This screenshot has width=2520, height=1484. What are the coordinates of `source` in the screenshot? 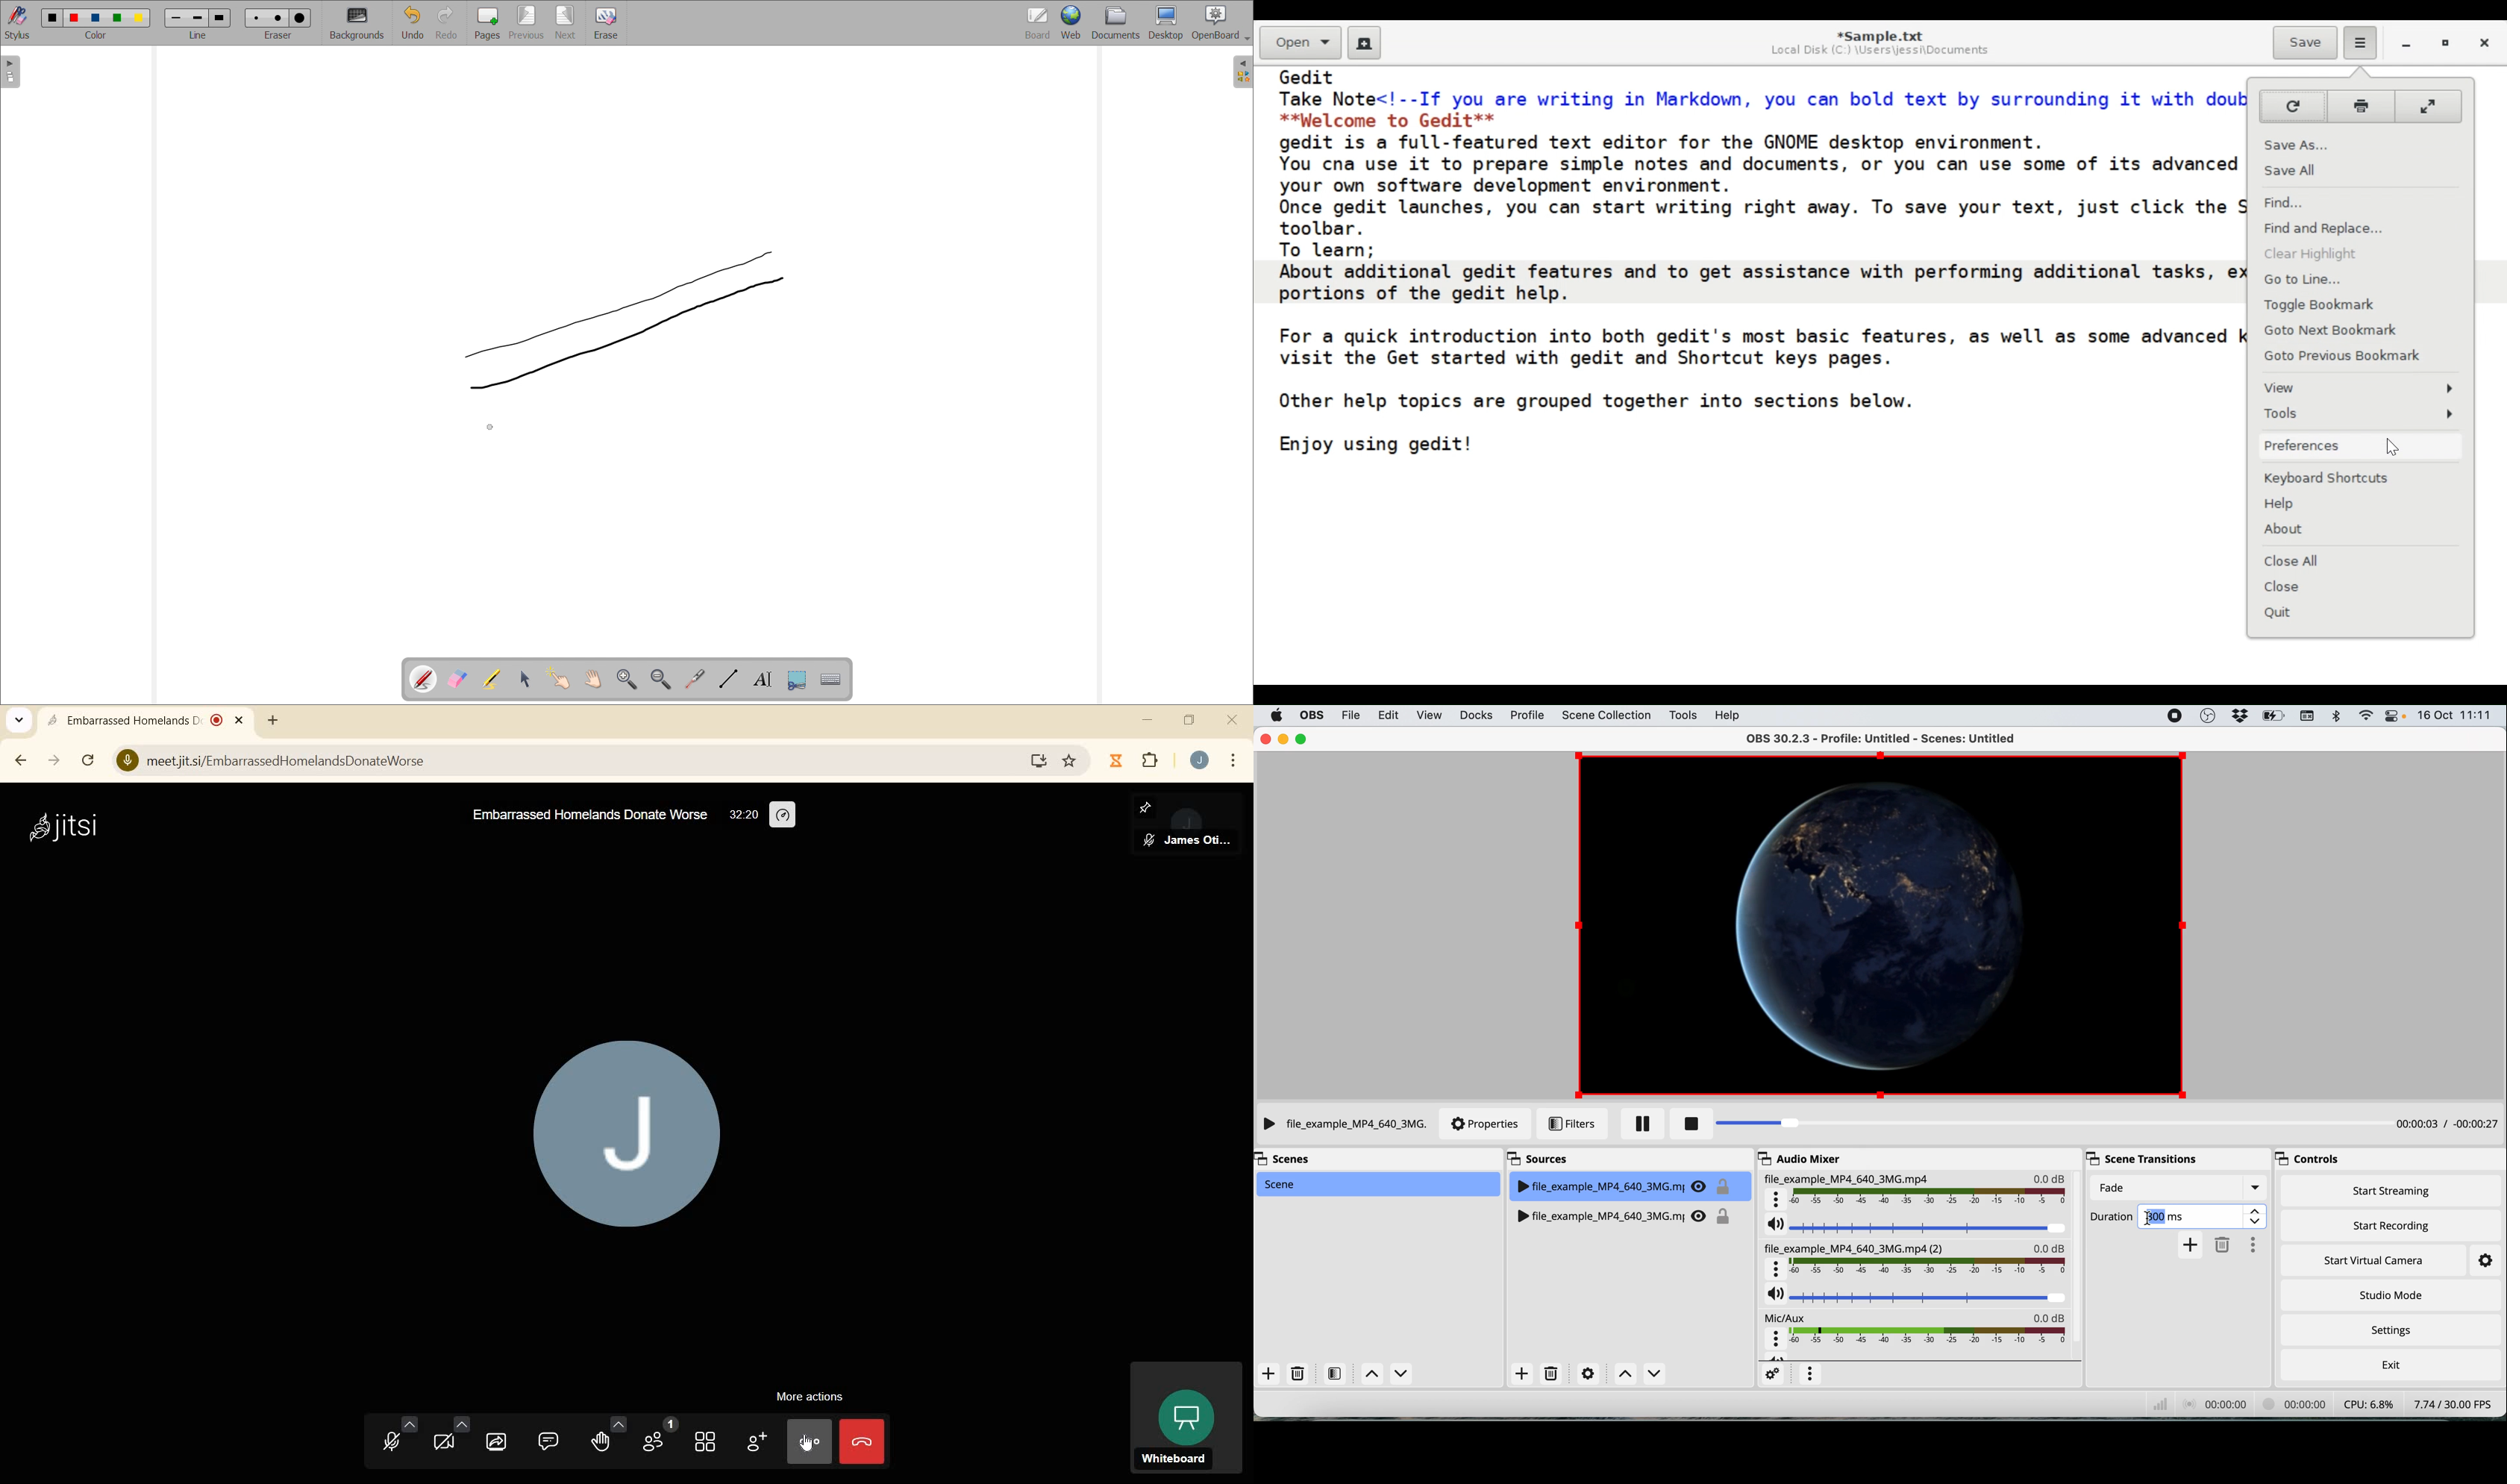 It's located at (1628, 1213).